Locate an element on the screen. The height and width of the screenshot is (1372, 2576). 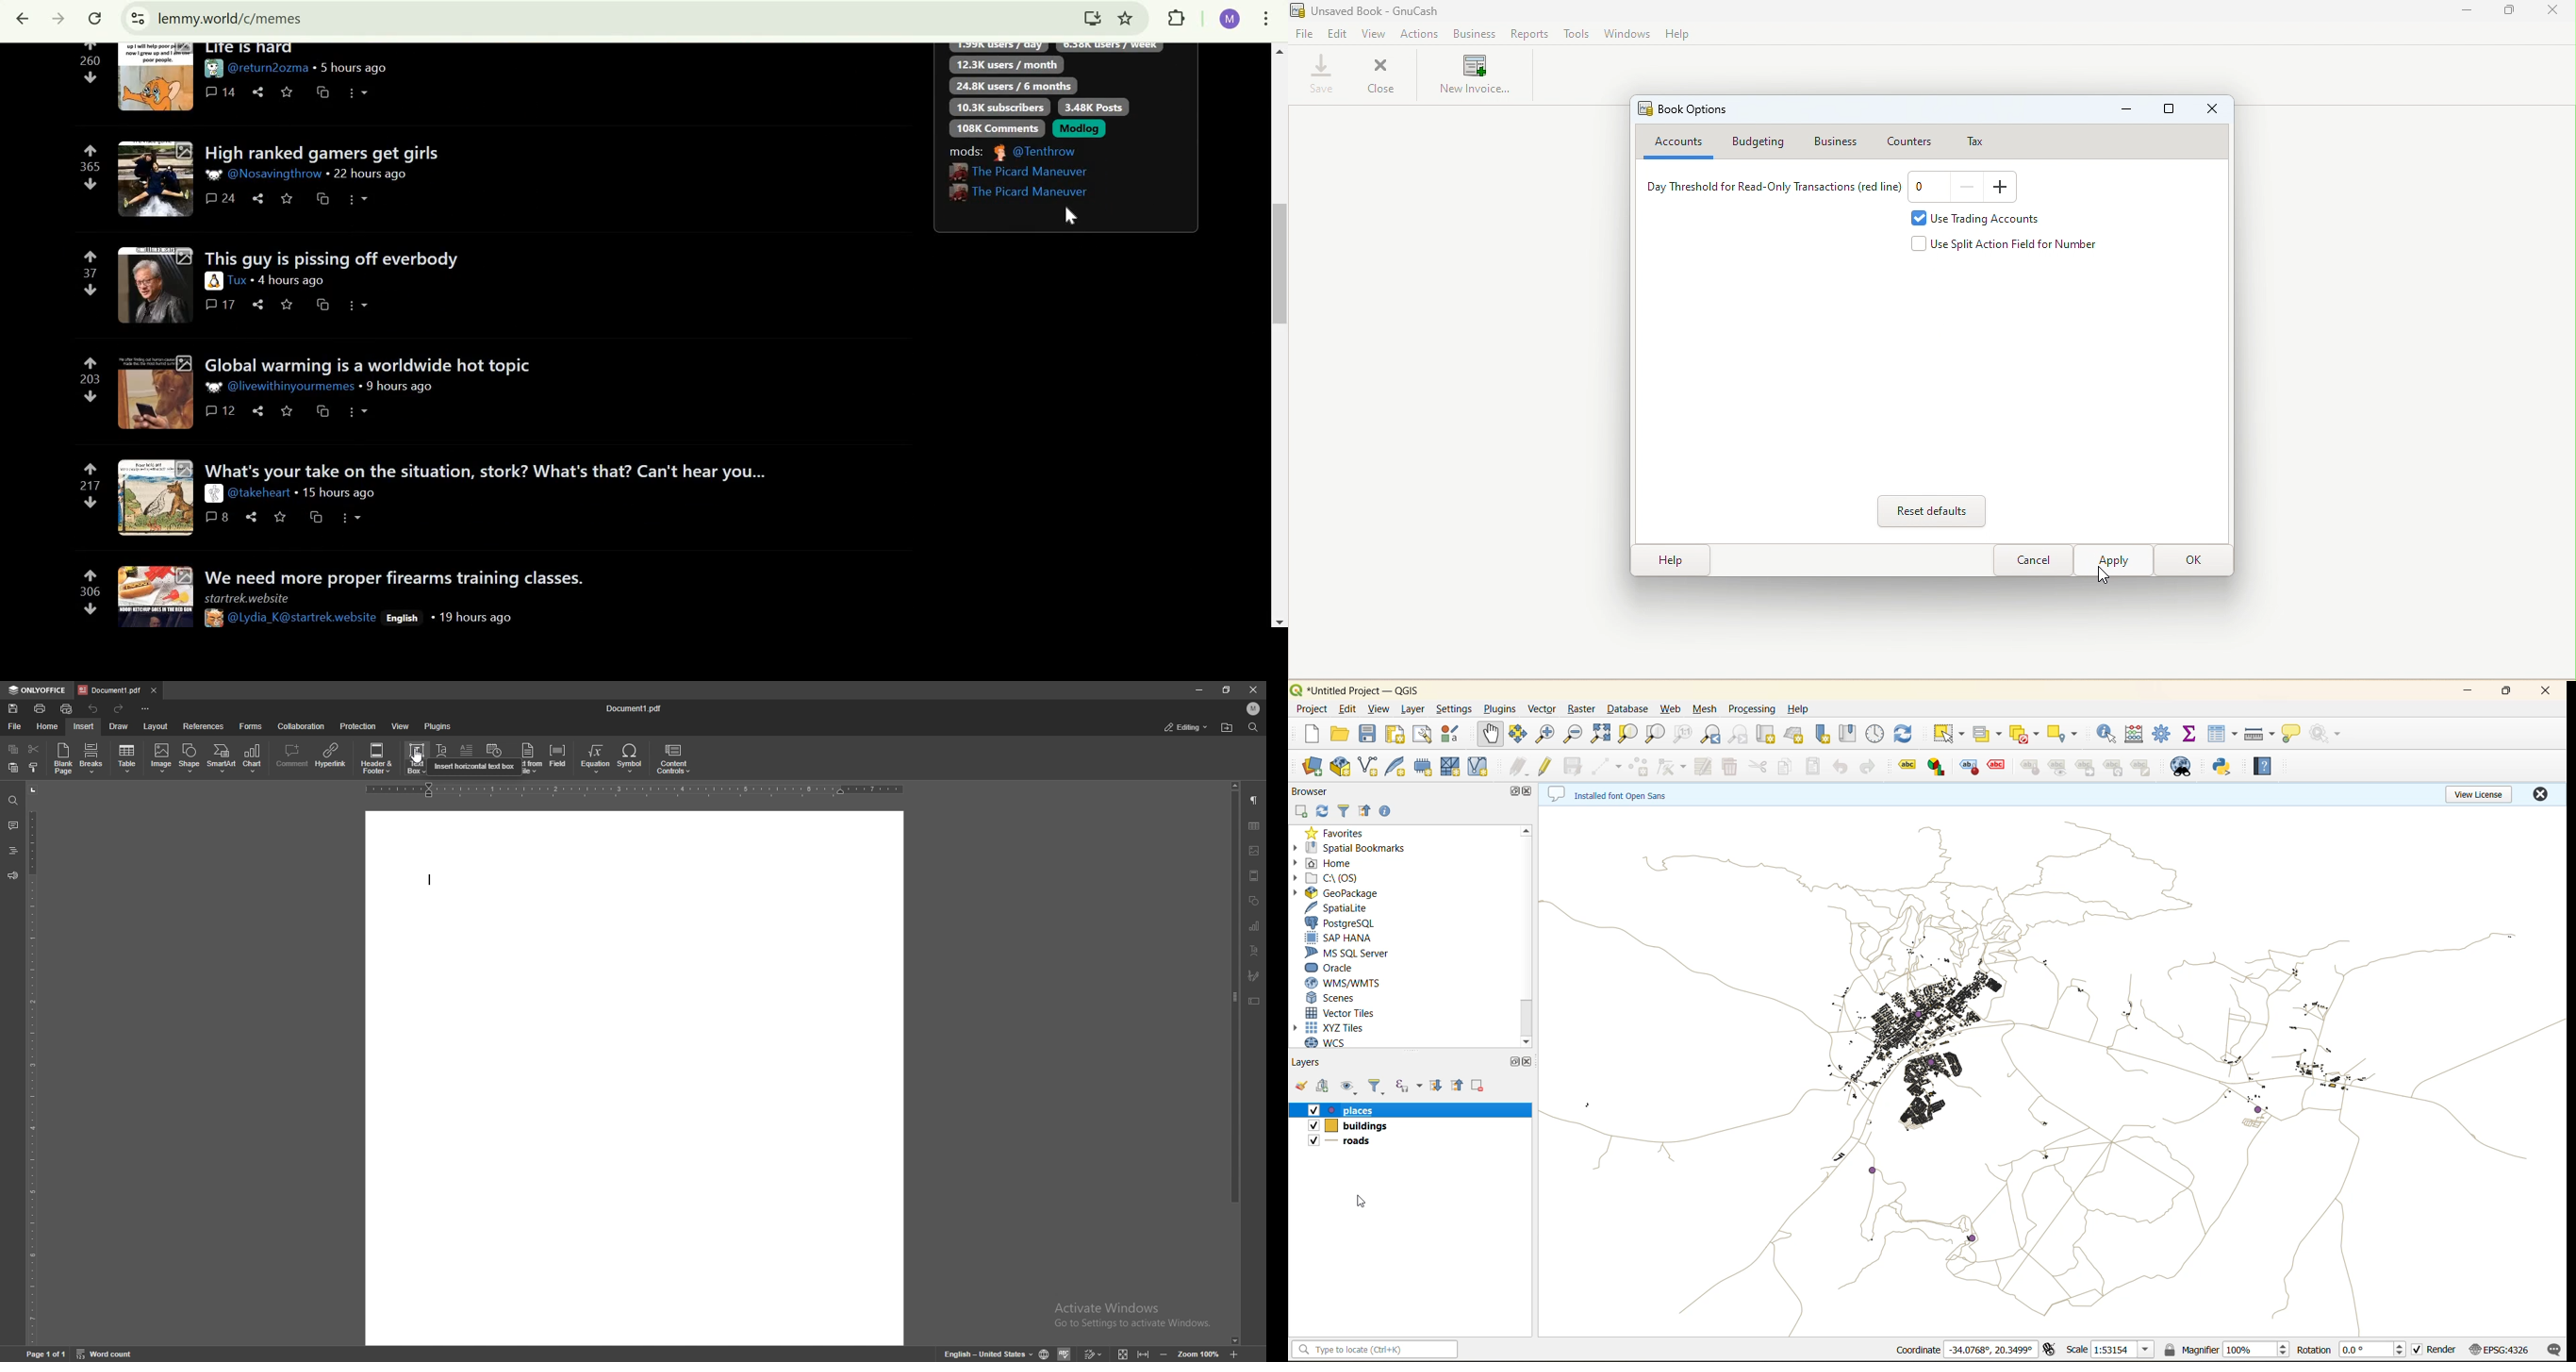
field is located at coordinates (559, 758).